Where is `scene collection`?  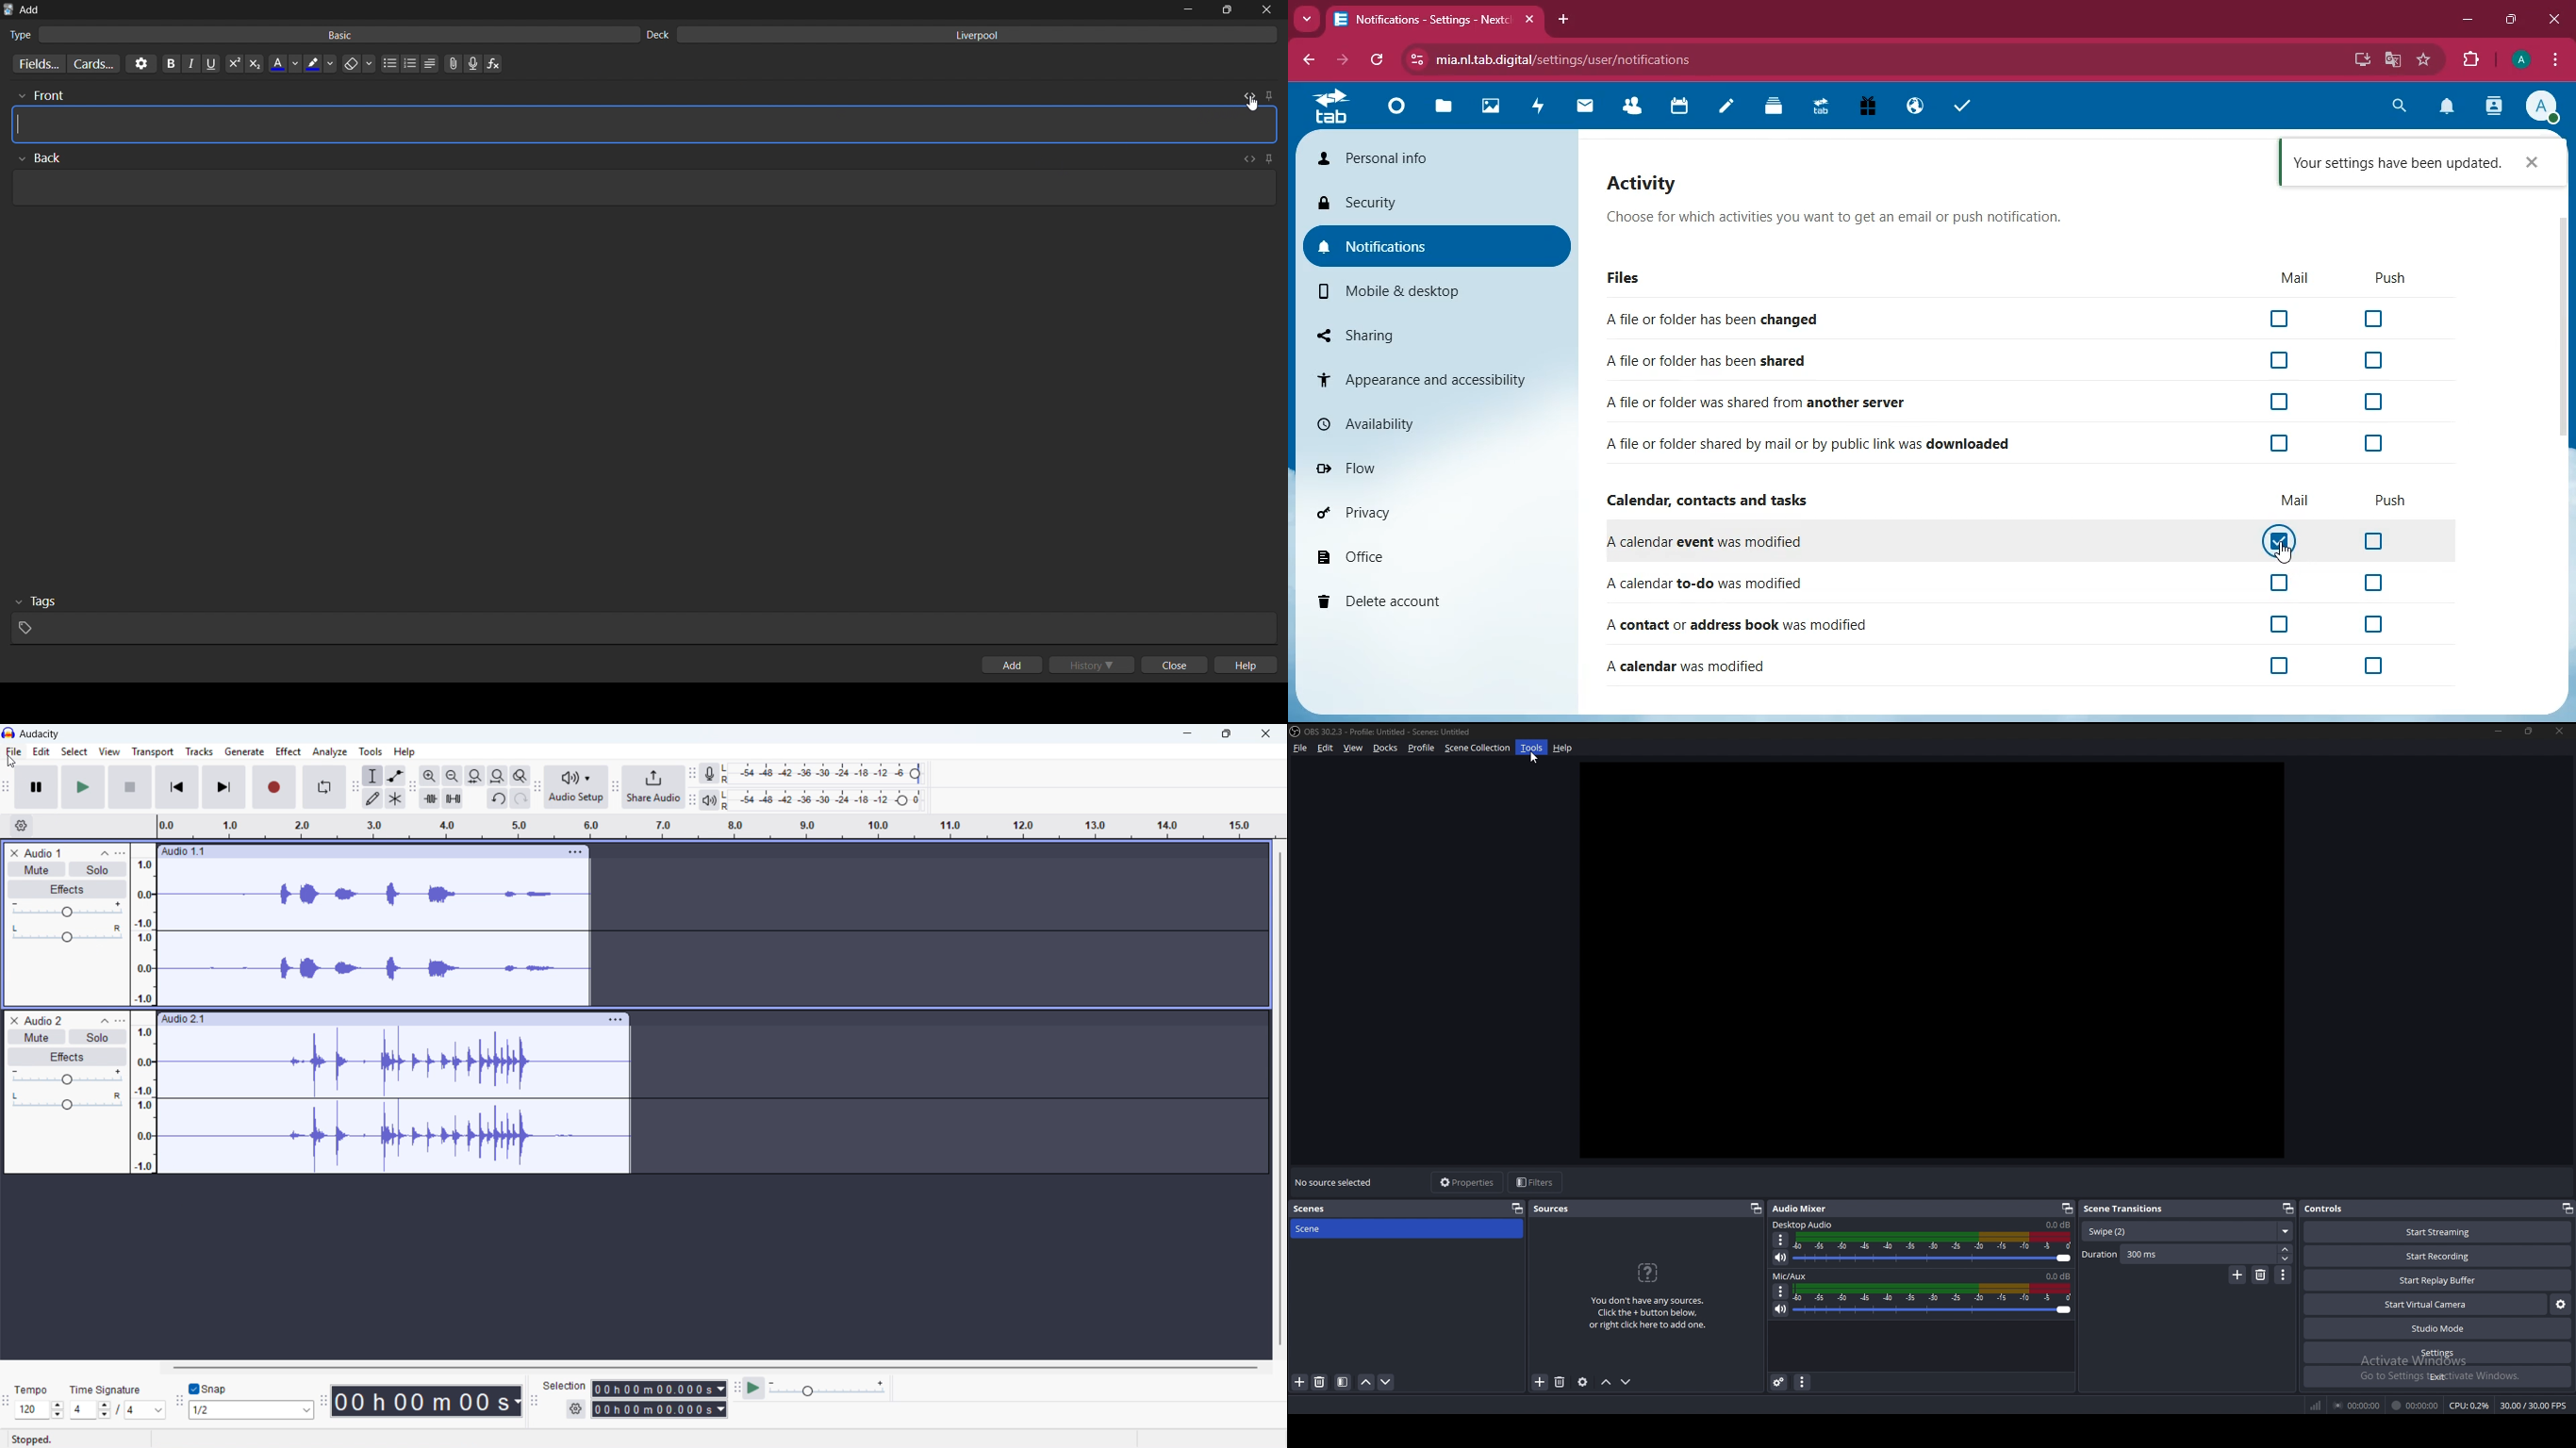 scene collection is located at coordinates (1479, 747).